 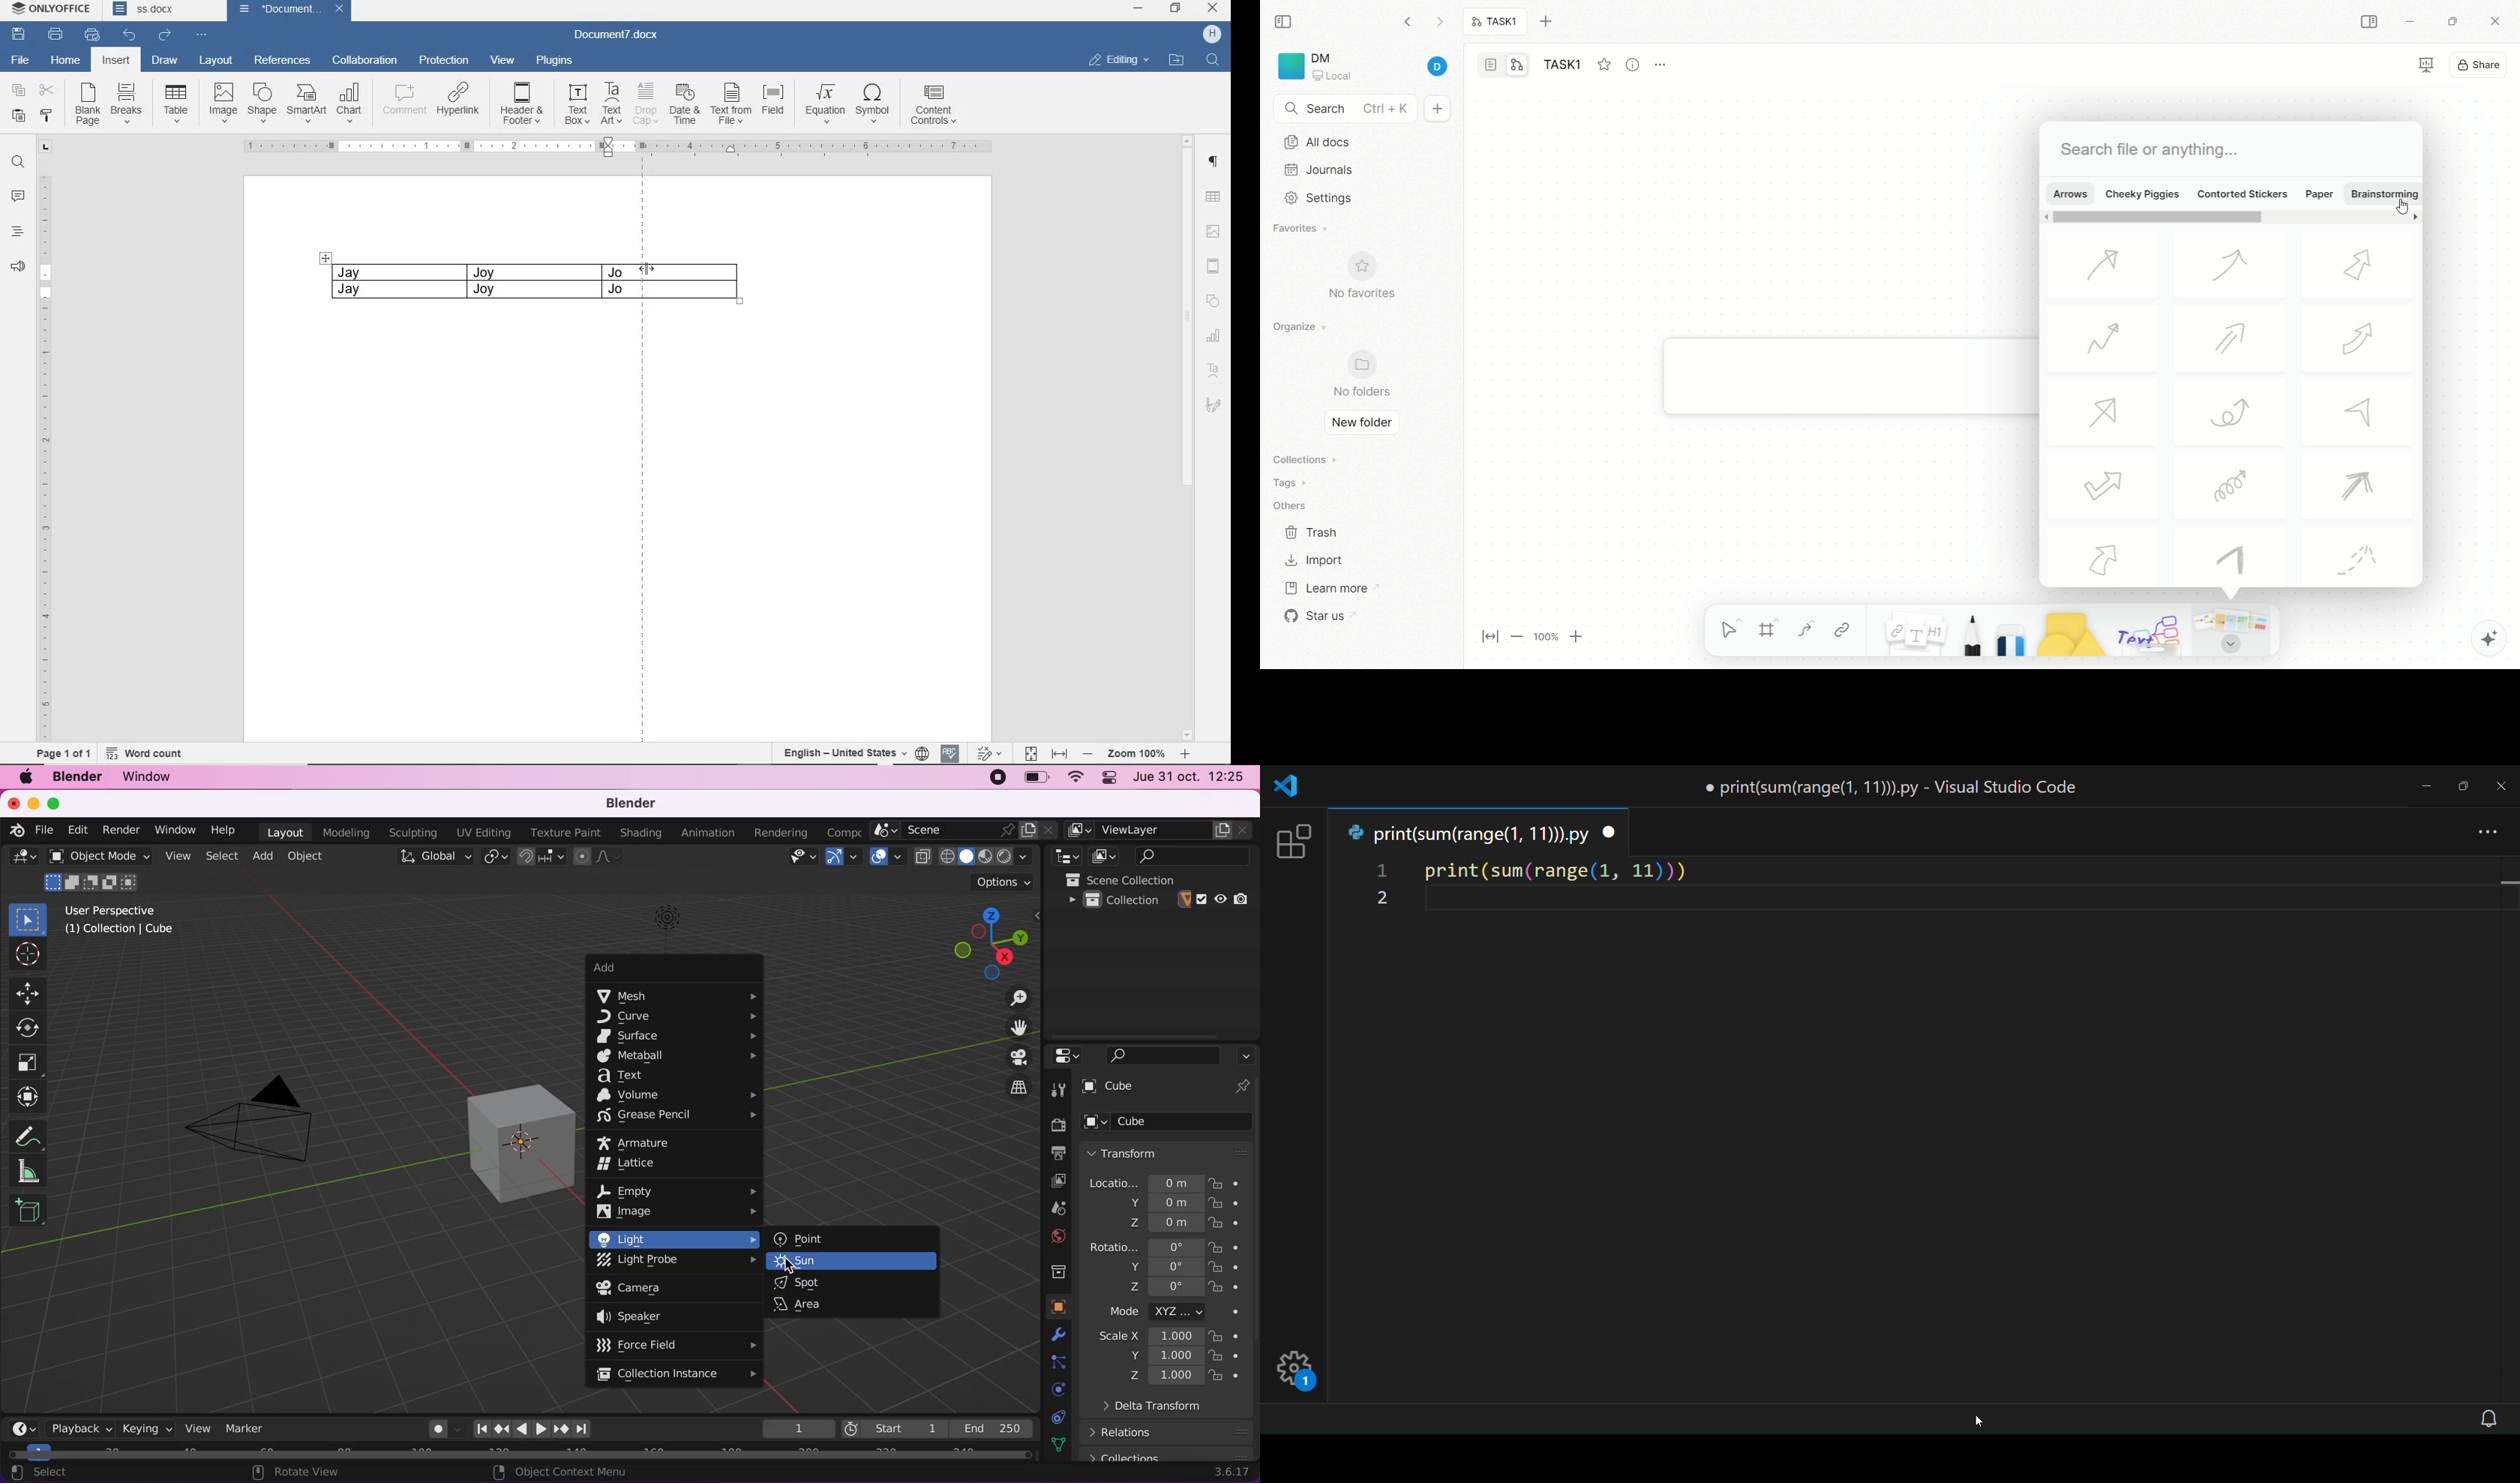 What do you see at coordinates (1517, 64) in the screenshot?
I see `edgeless mode` at bounding box center [1517, 64].